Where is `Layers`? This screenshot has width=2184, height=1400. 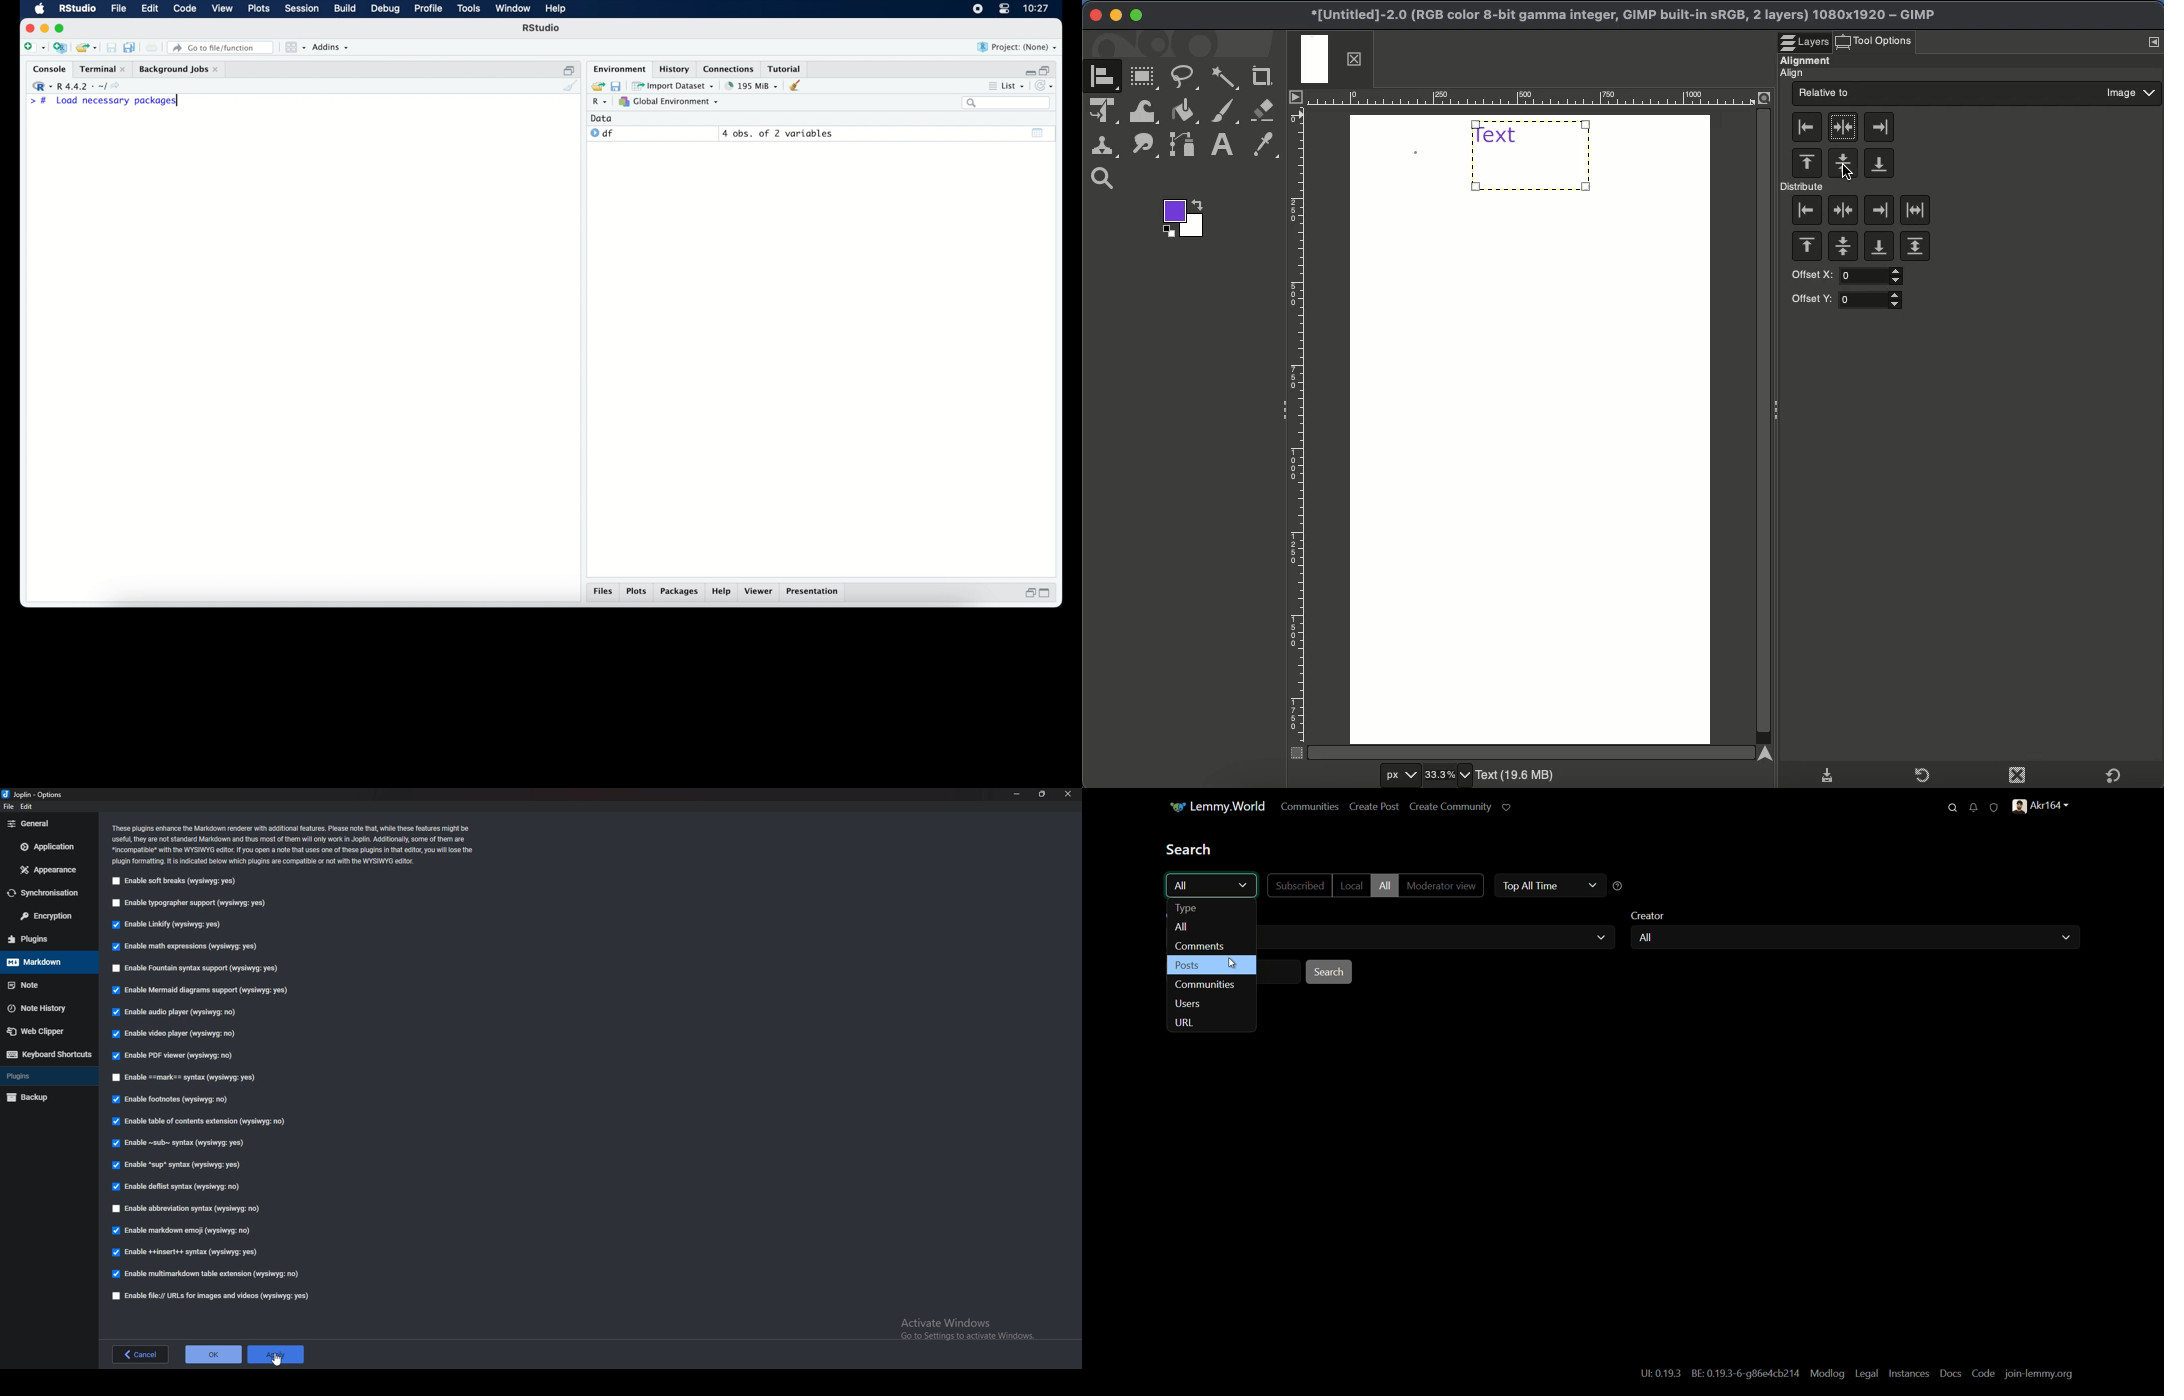
Layers is located at coordinates (1806, 36).